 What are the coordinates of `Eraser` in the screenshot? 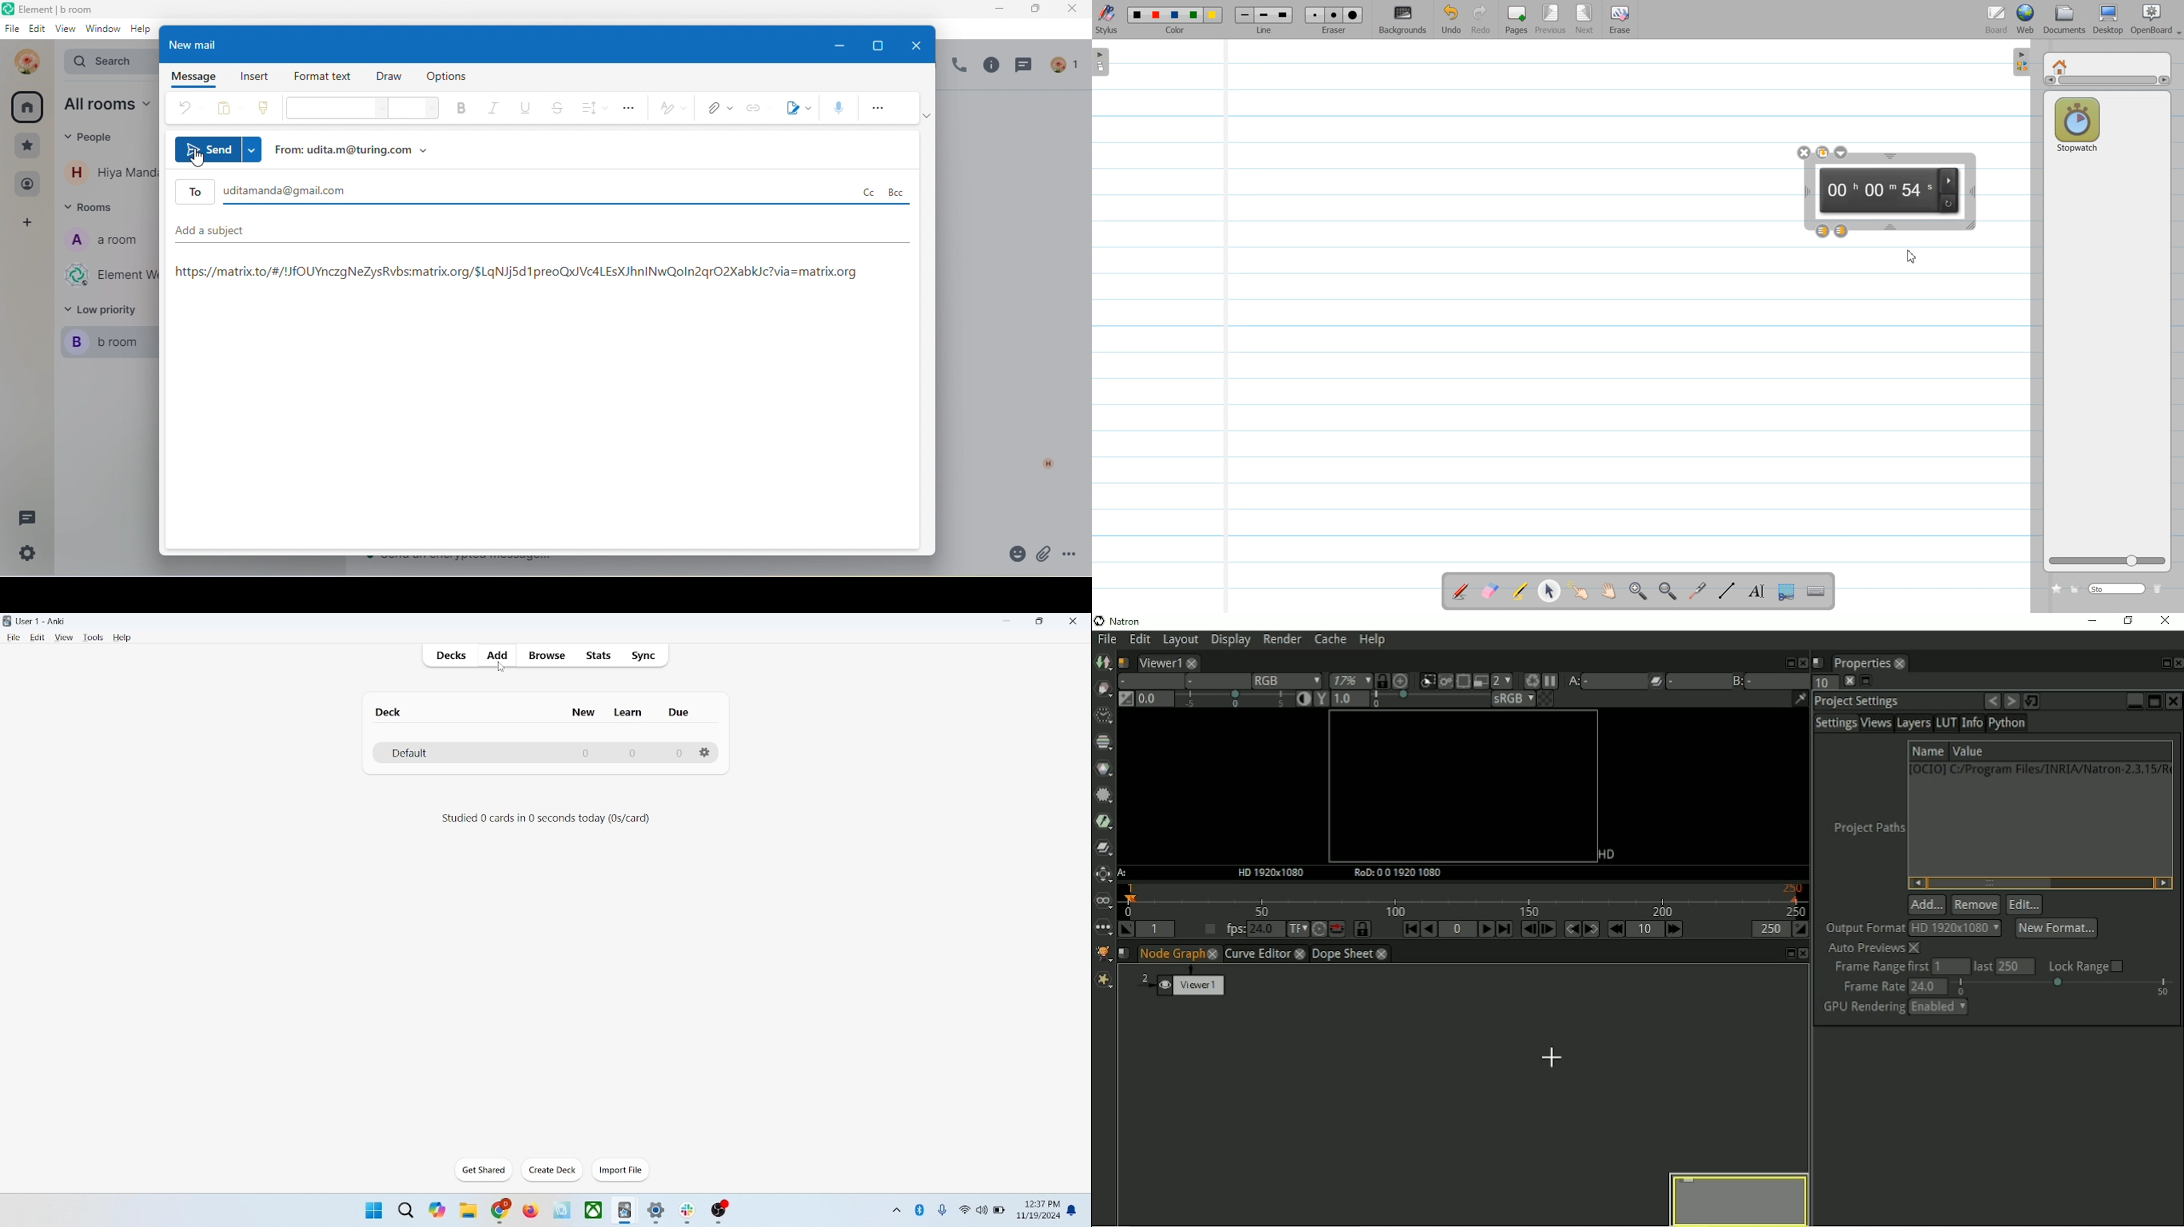 It's located at (1335, 20).